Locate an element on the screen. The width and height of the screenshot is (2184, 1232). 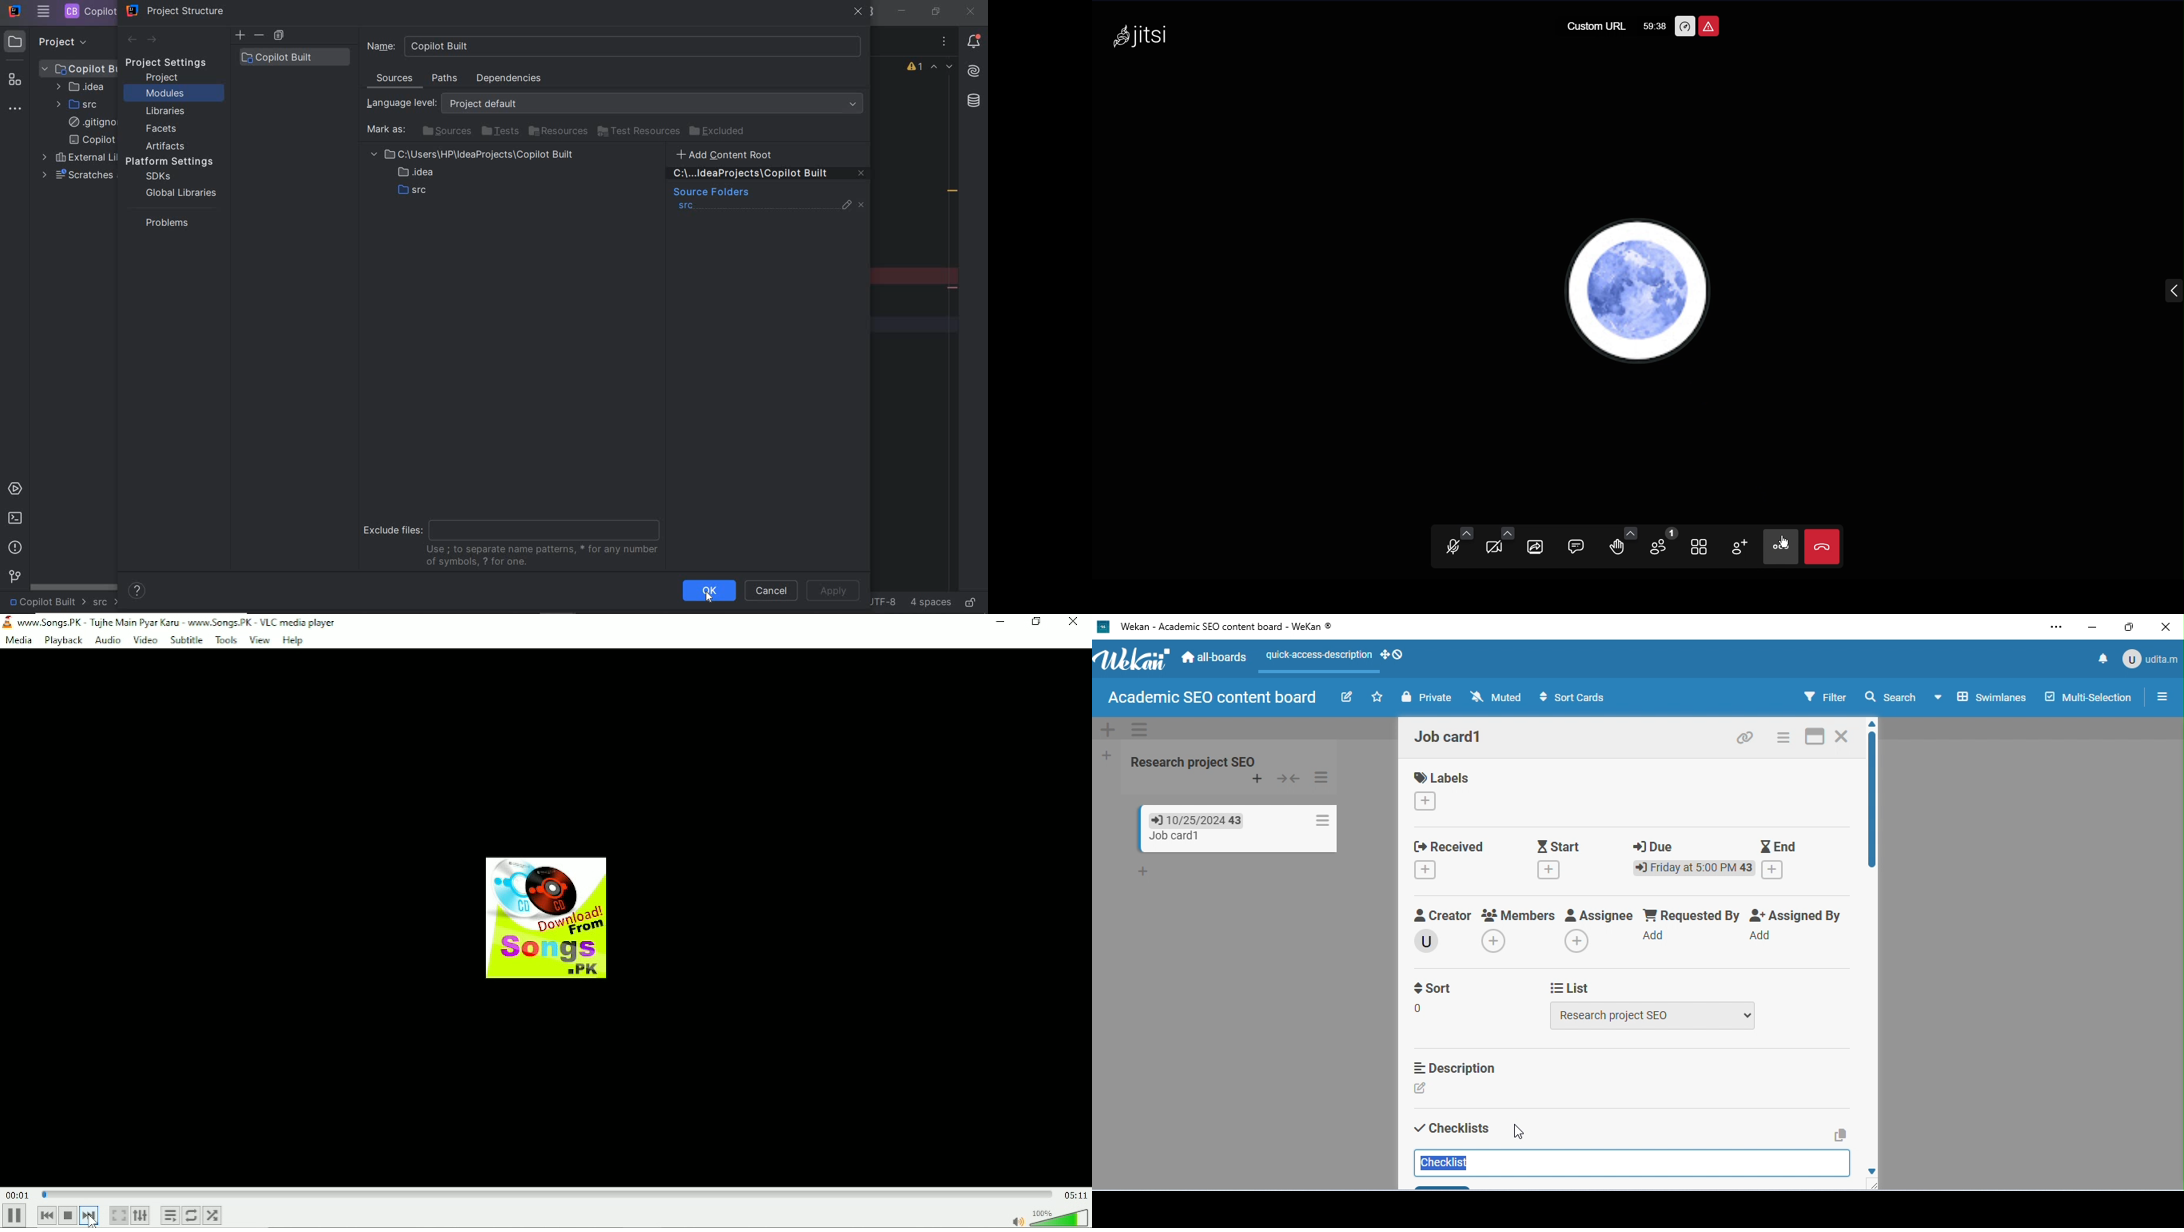
add starting date is located at coordinates (1550, 871).